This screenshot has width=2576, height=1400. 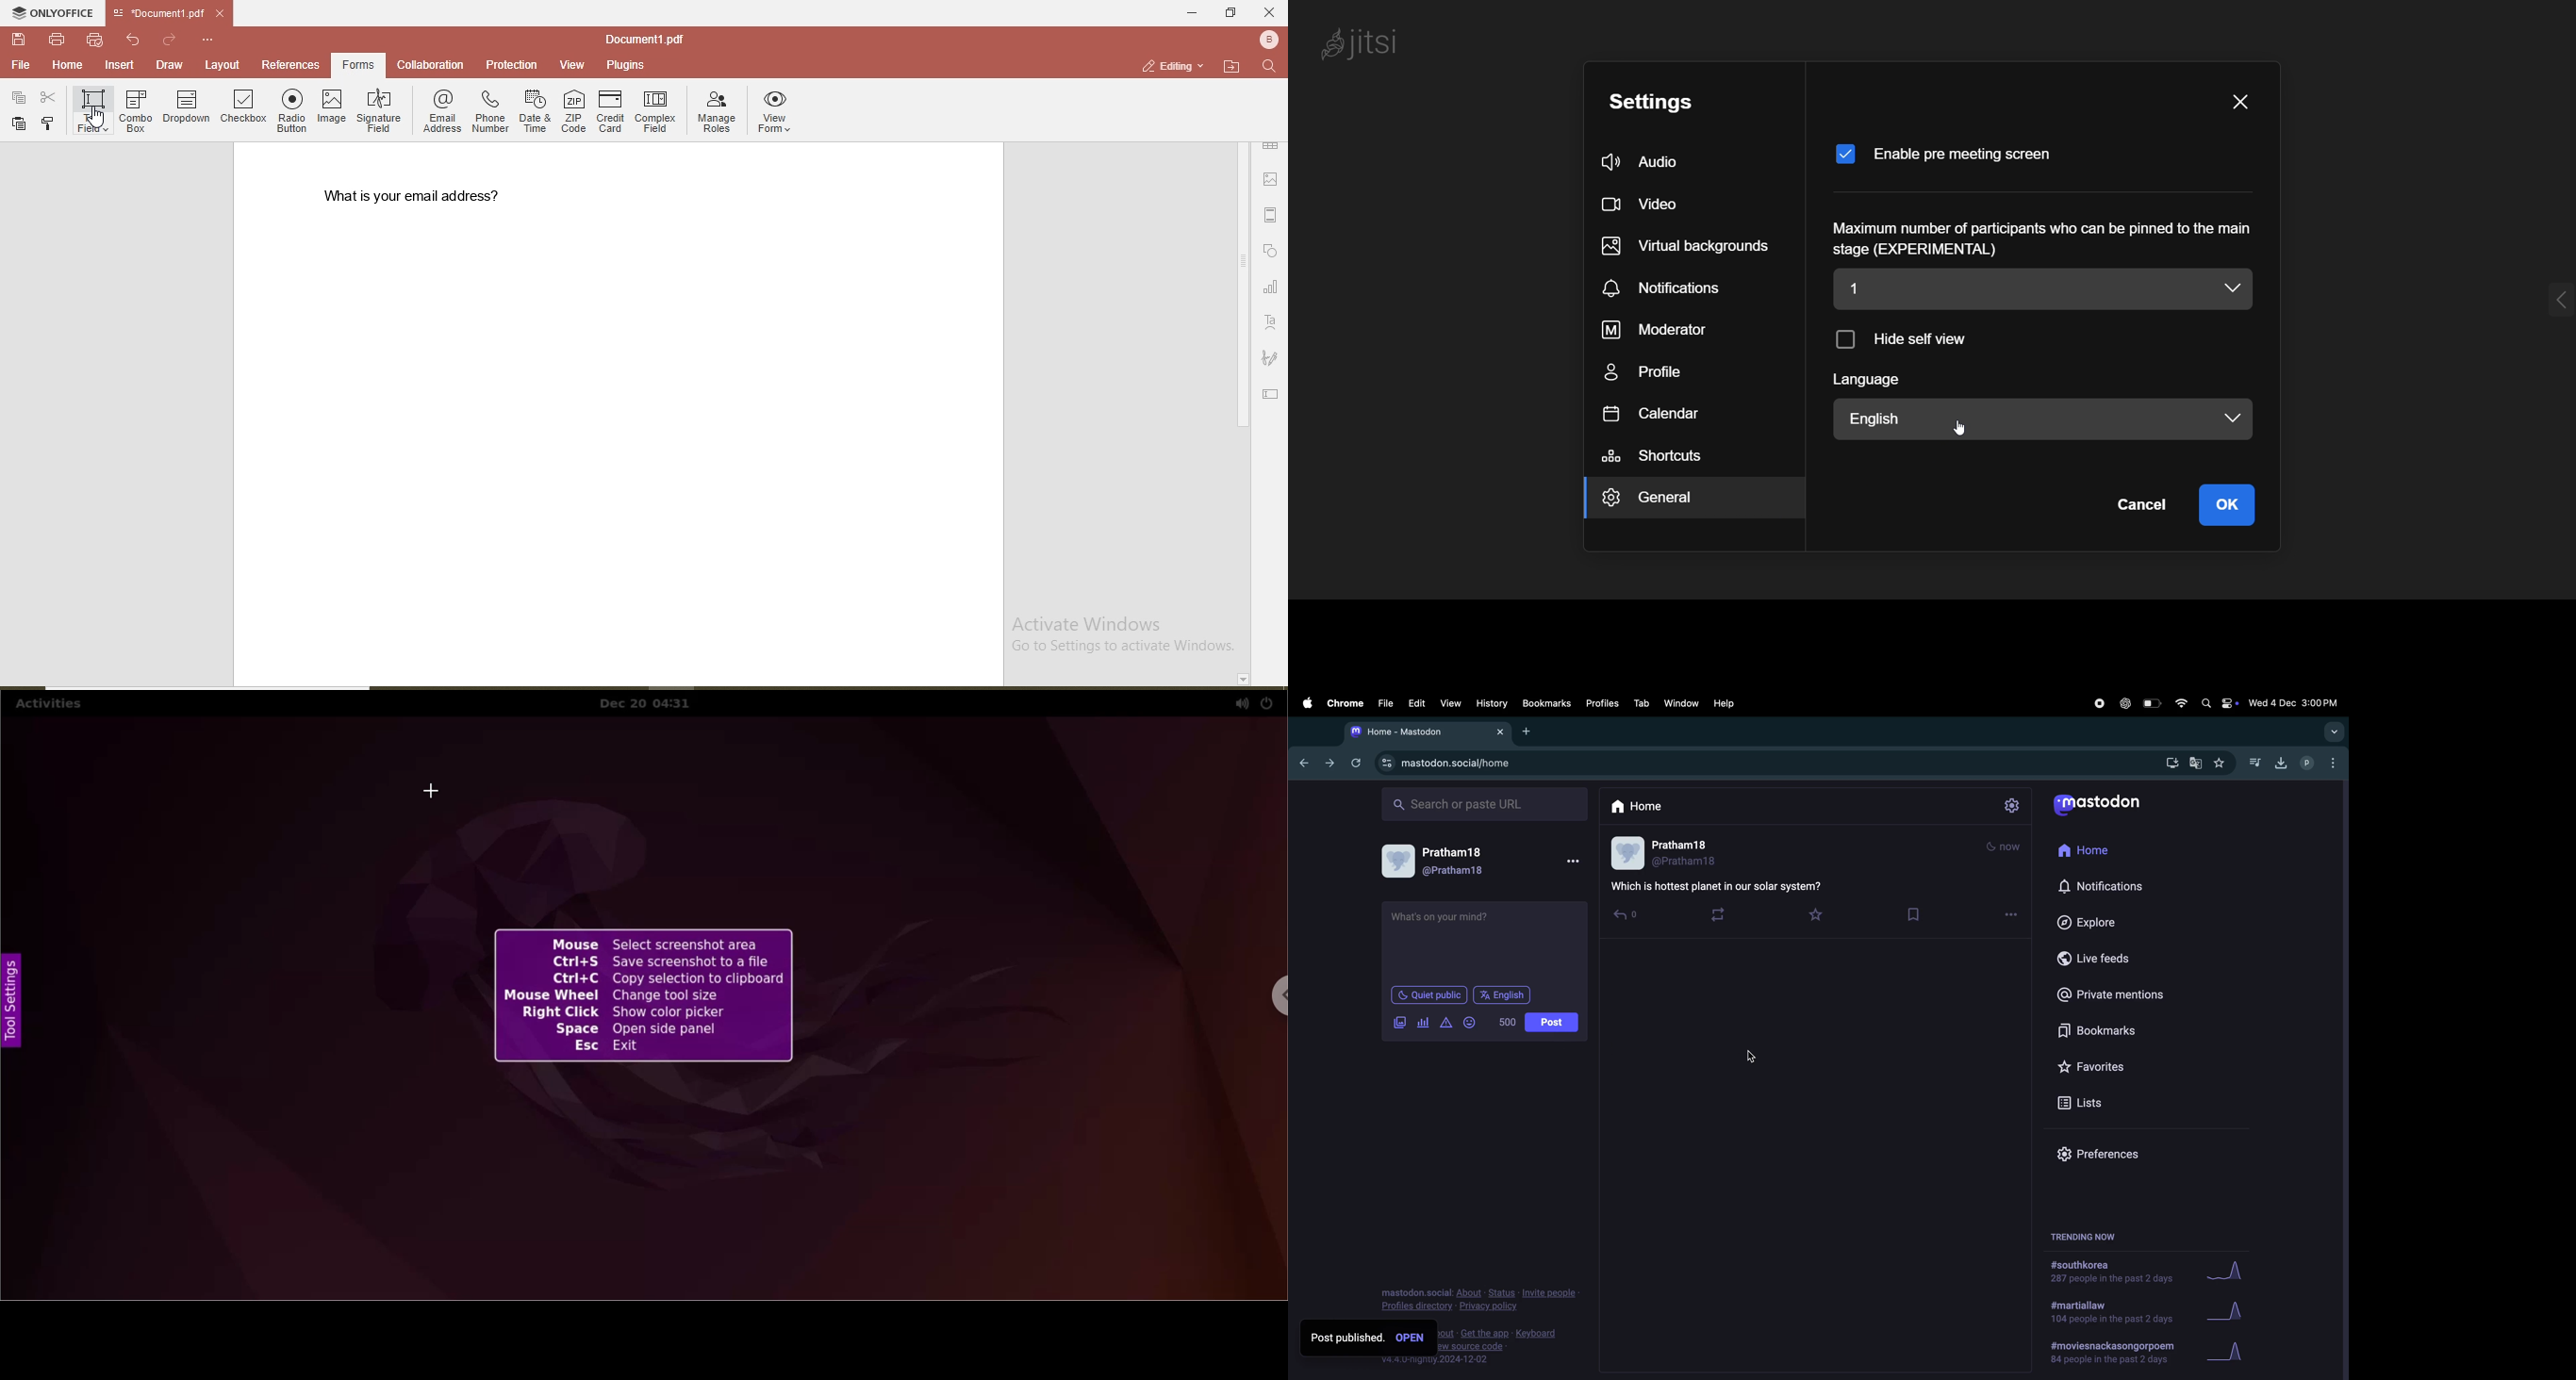 I want to click on , so click(x=2125, y=703).